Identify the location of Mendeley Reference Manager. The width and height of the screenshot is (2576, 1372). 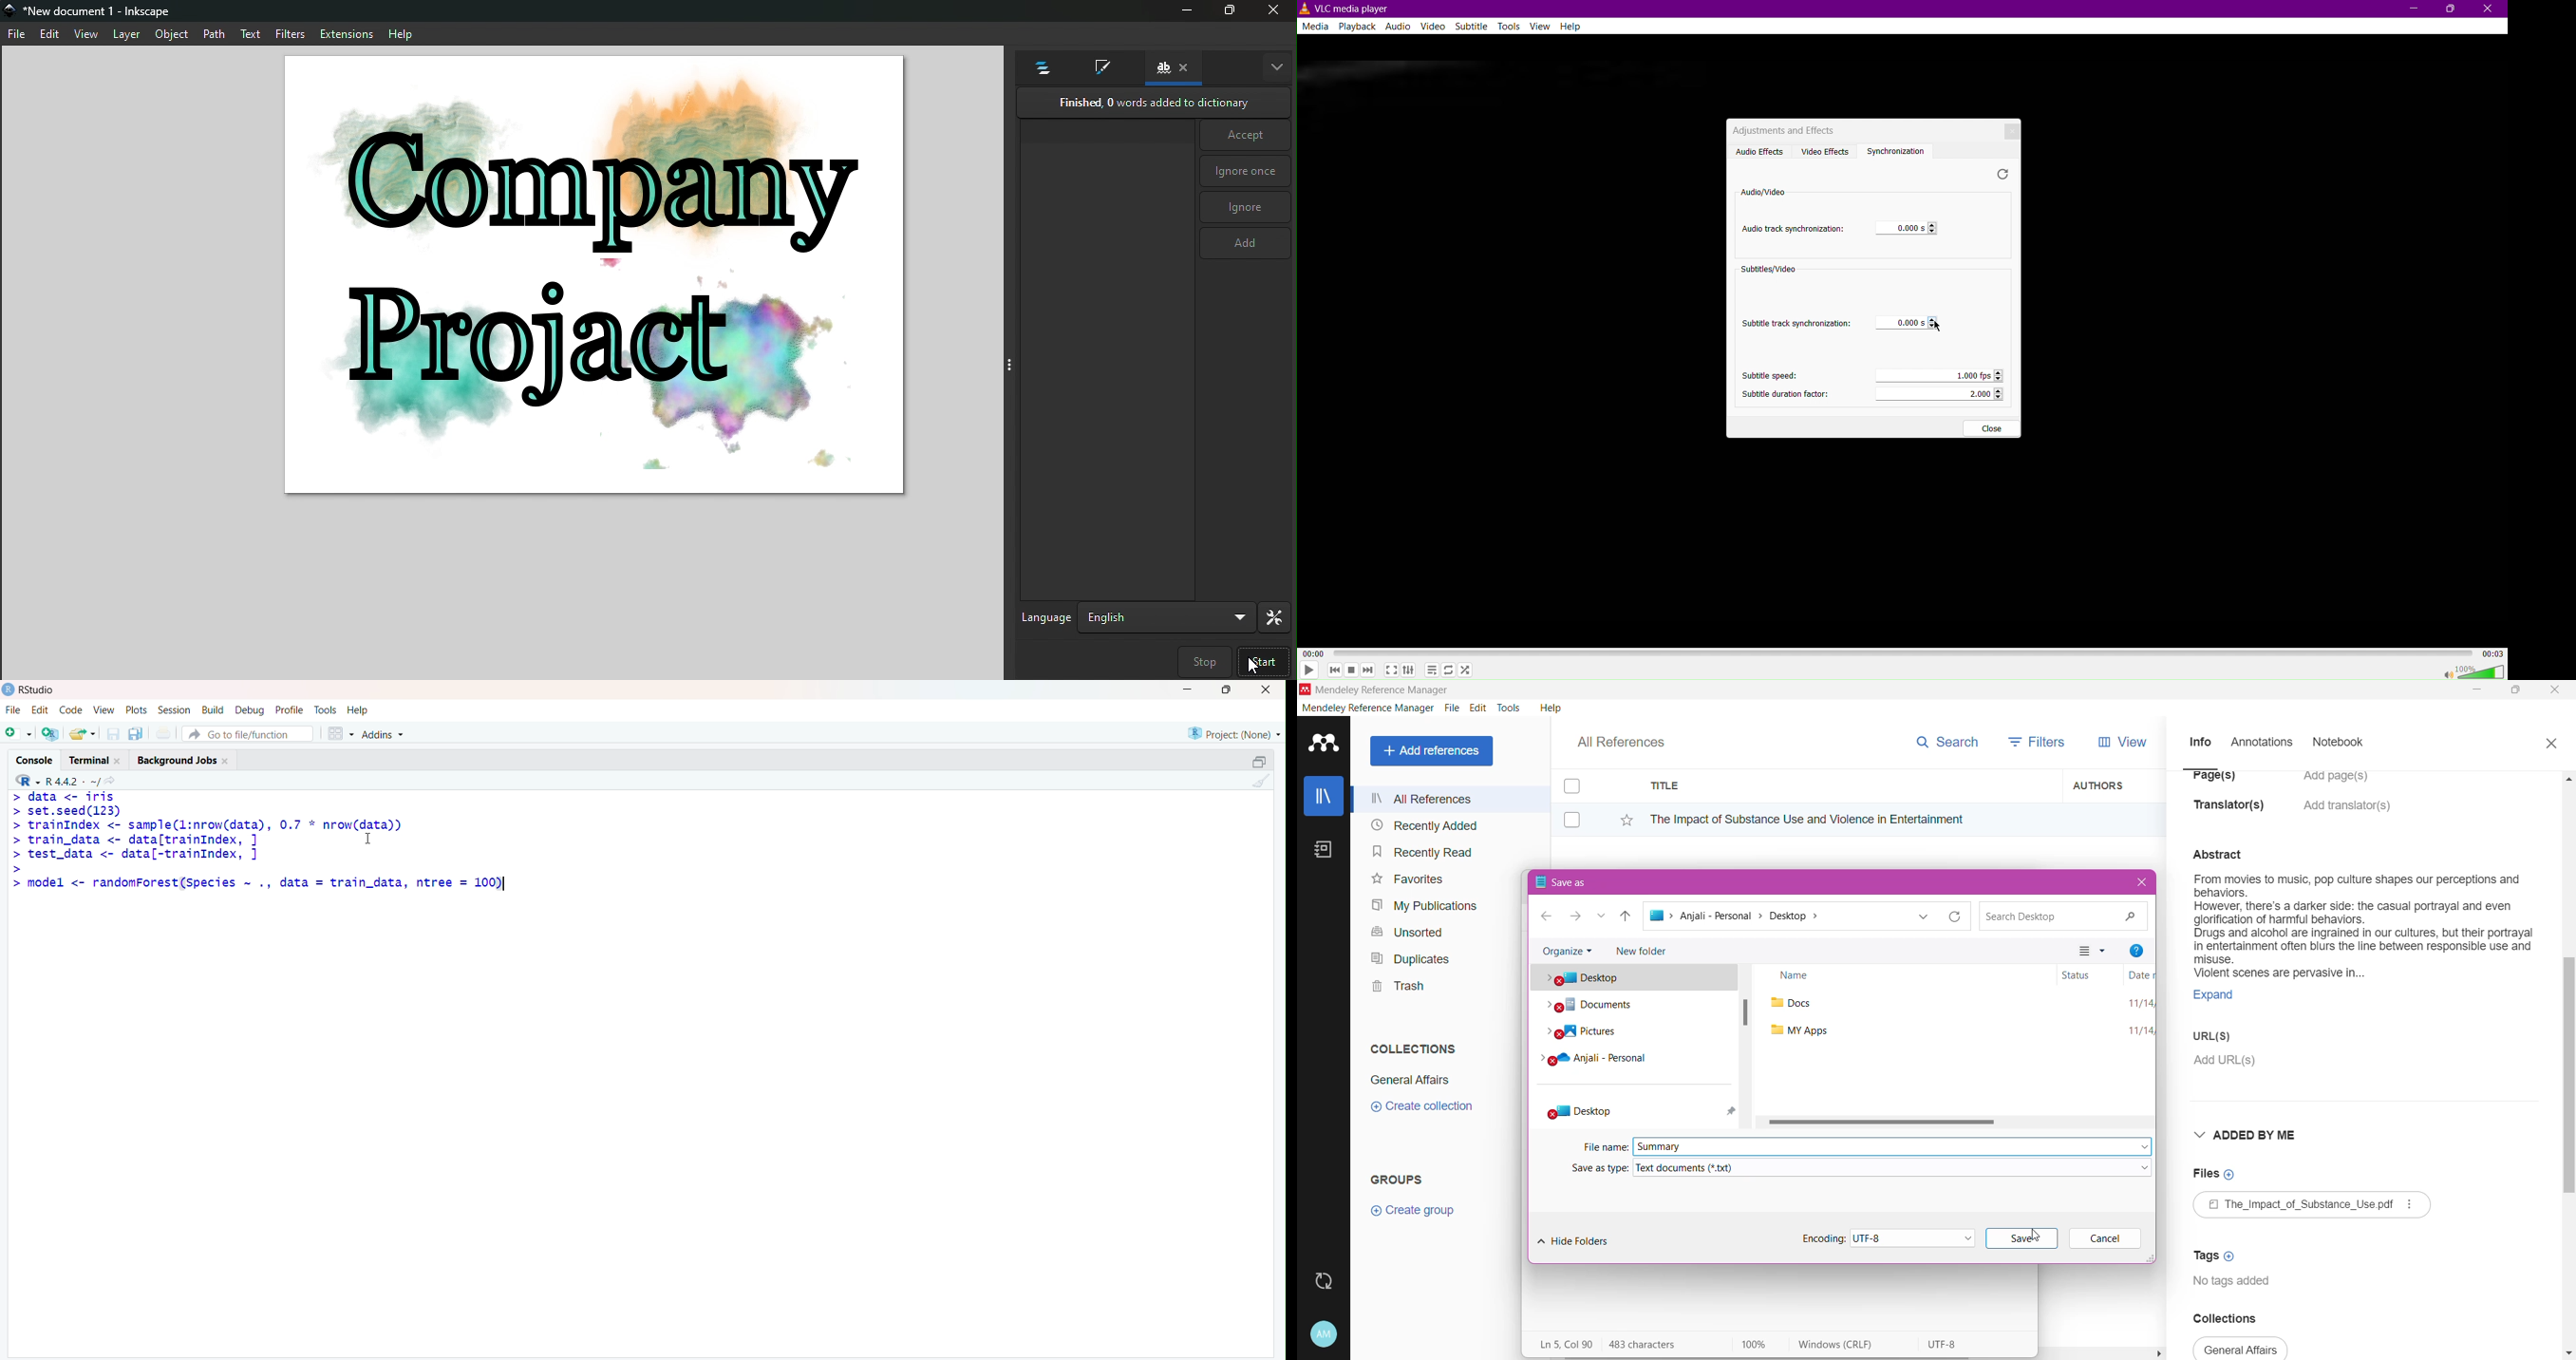
(1368, 708).